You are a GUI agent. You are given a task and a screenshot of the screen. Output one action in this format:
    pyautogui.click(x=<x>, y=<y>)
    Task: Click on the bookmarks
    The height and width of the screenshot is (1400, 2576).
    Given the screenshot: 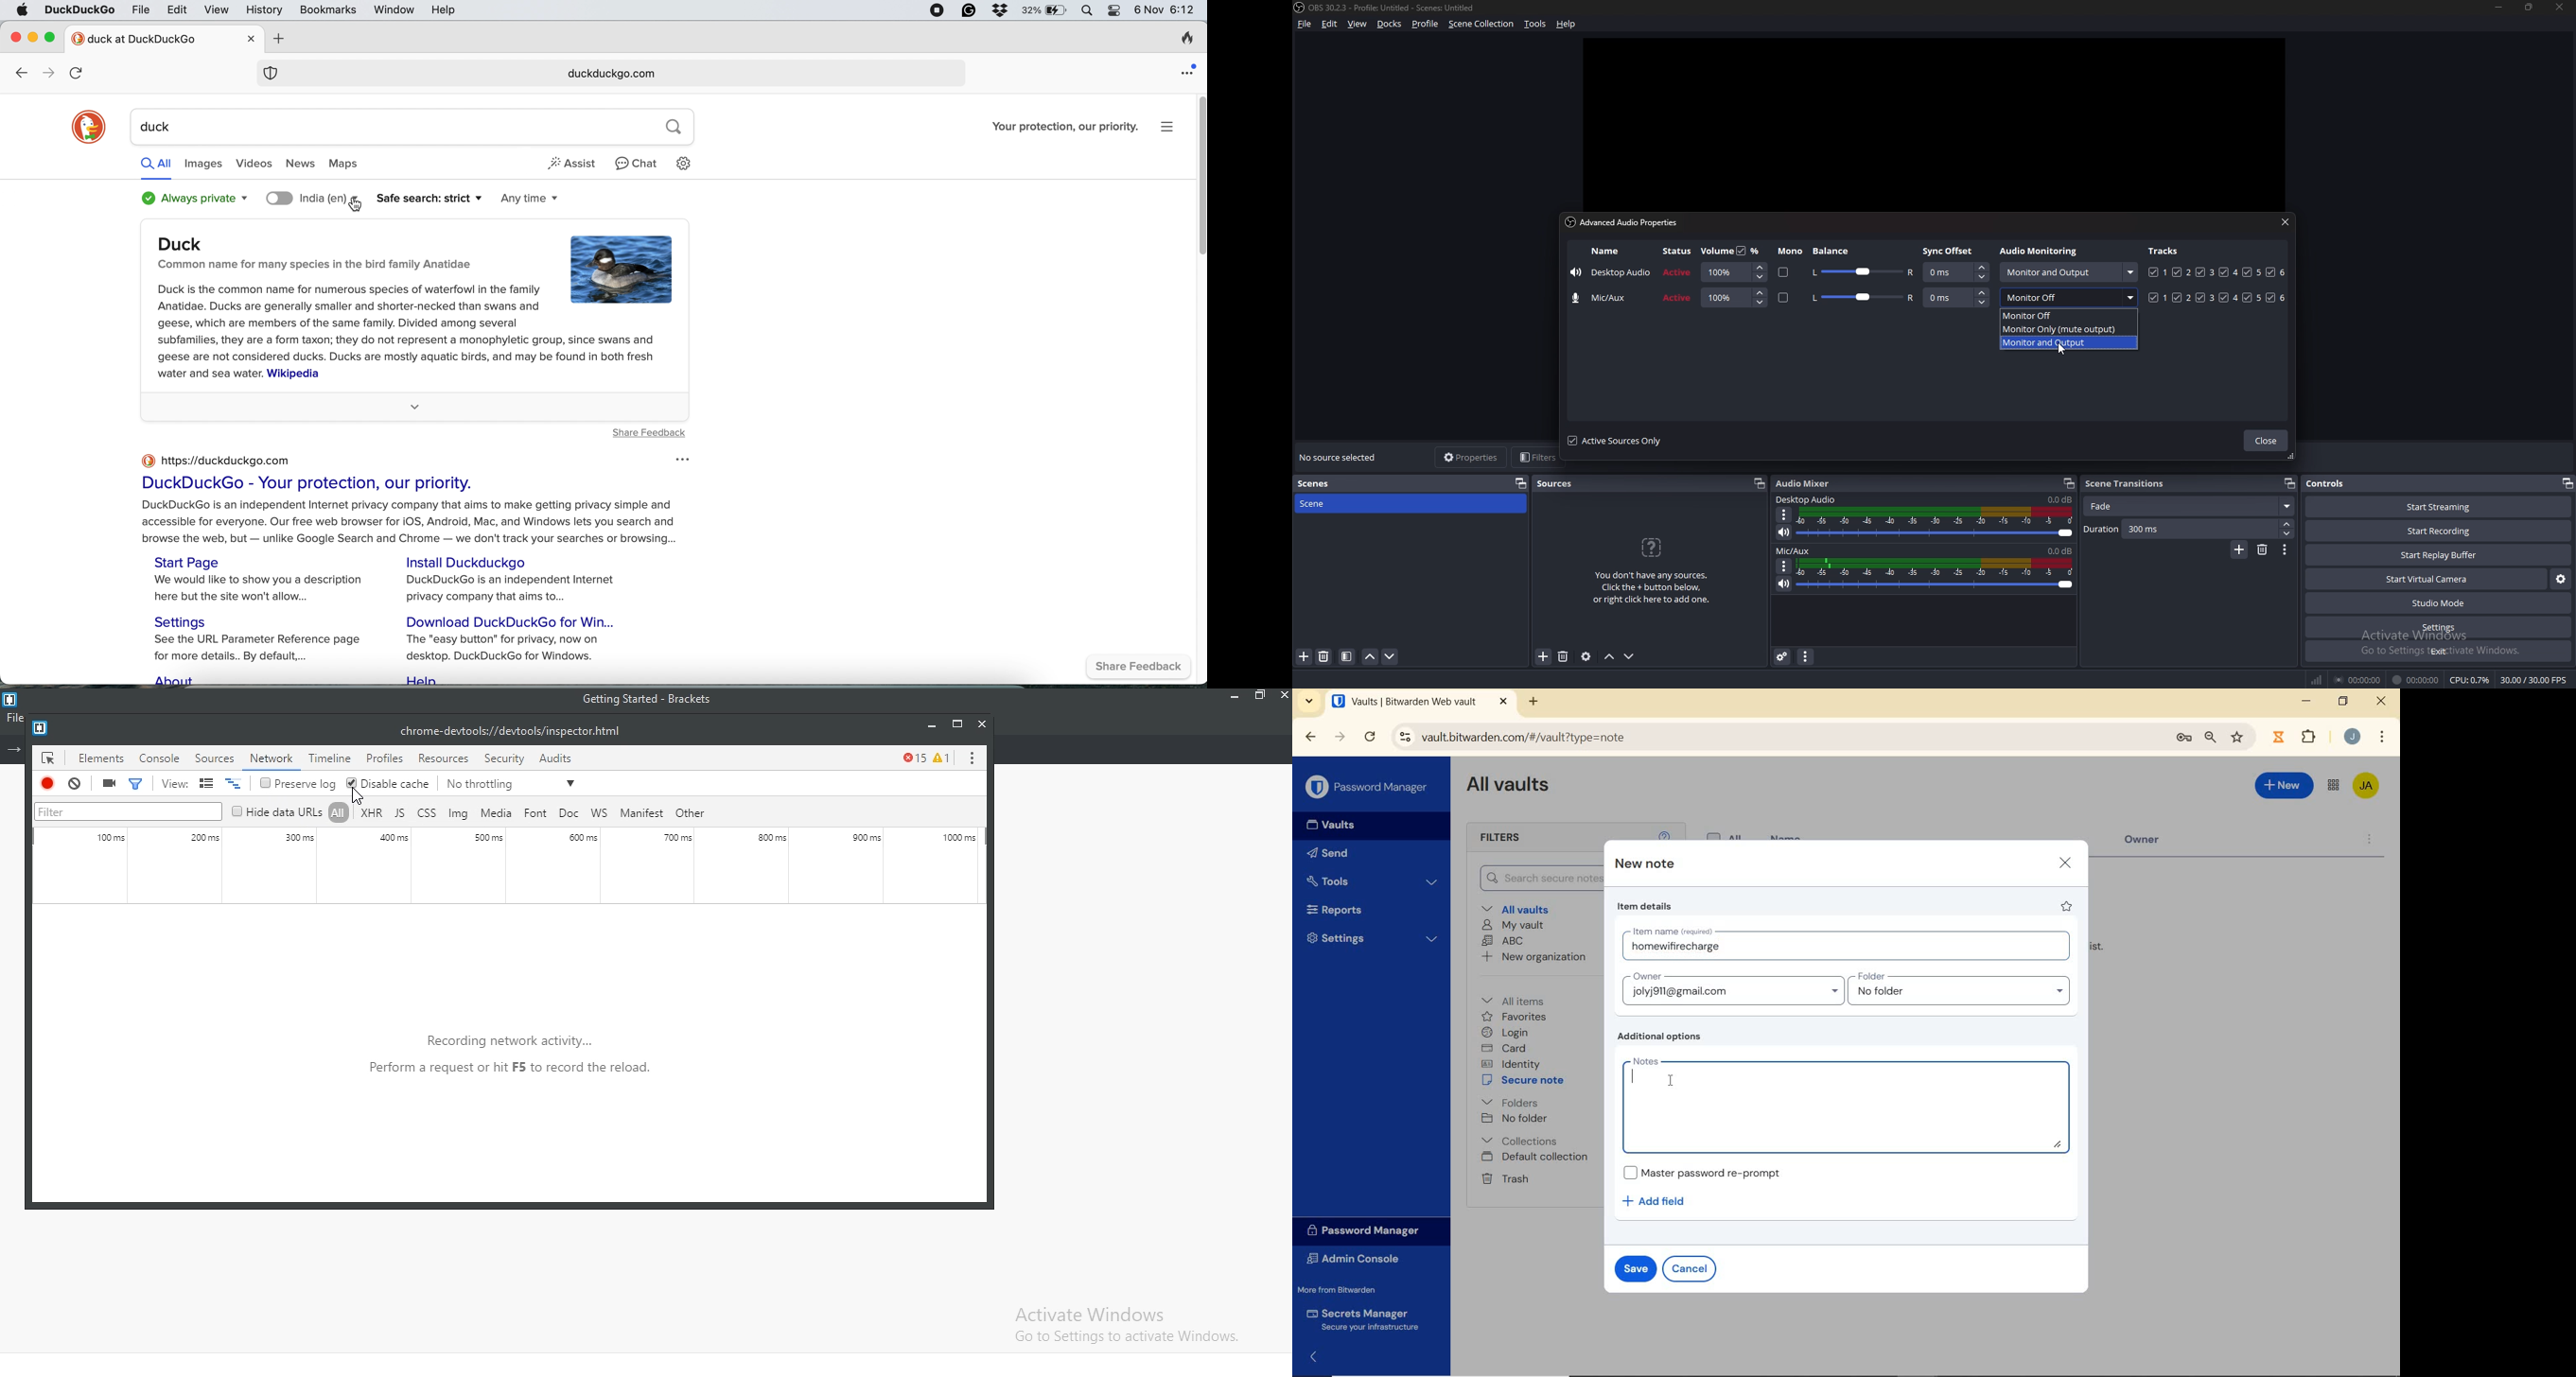 What is the action you would take?
    pyautogui.click(x=329, y=10)
    